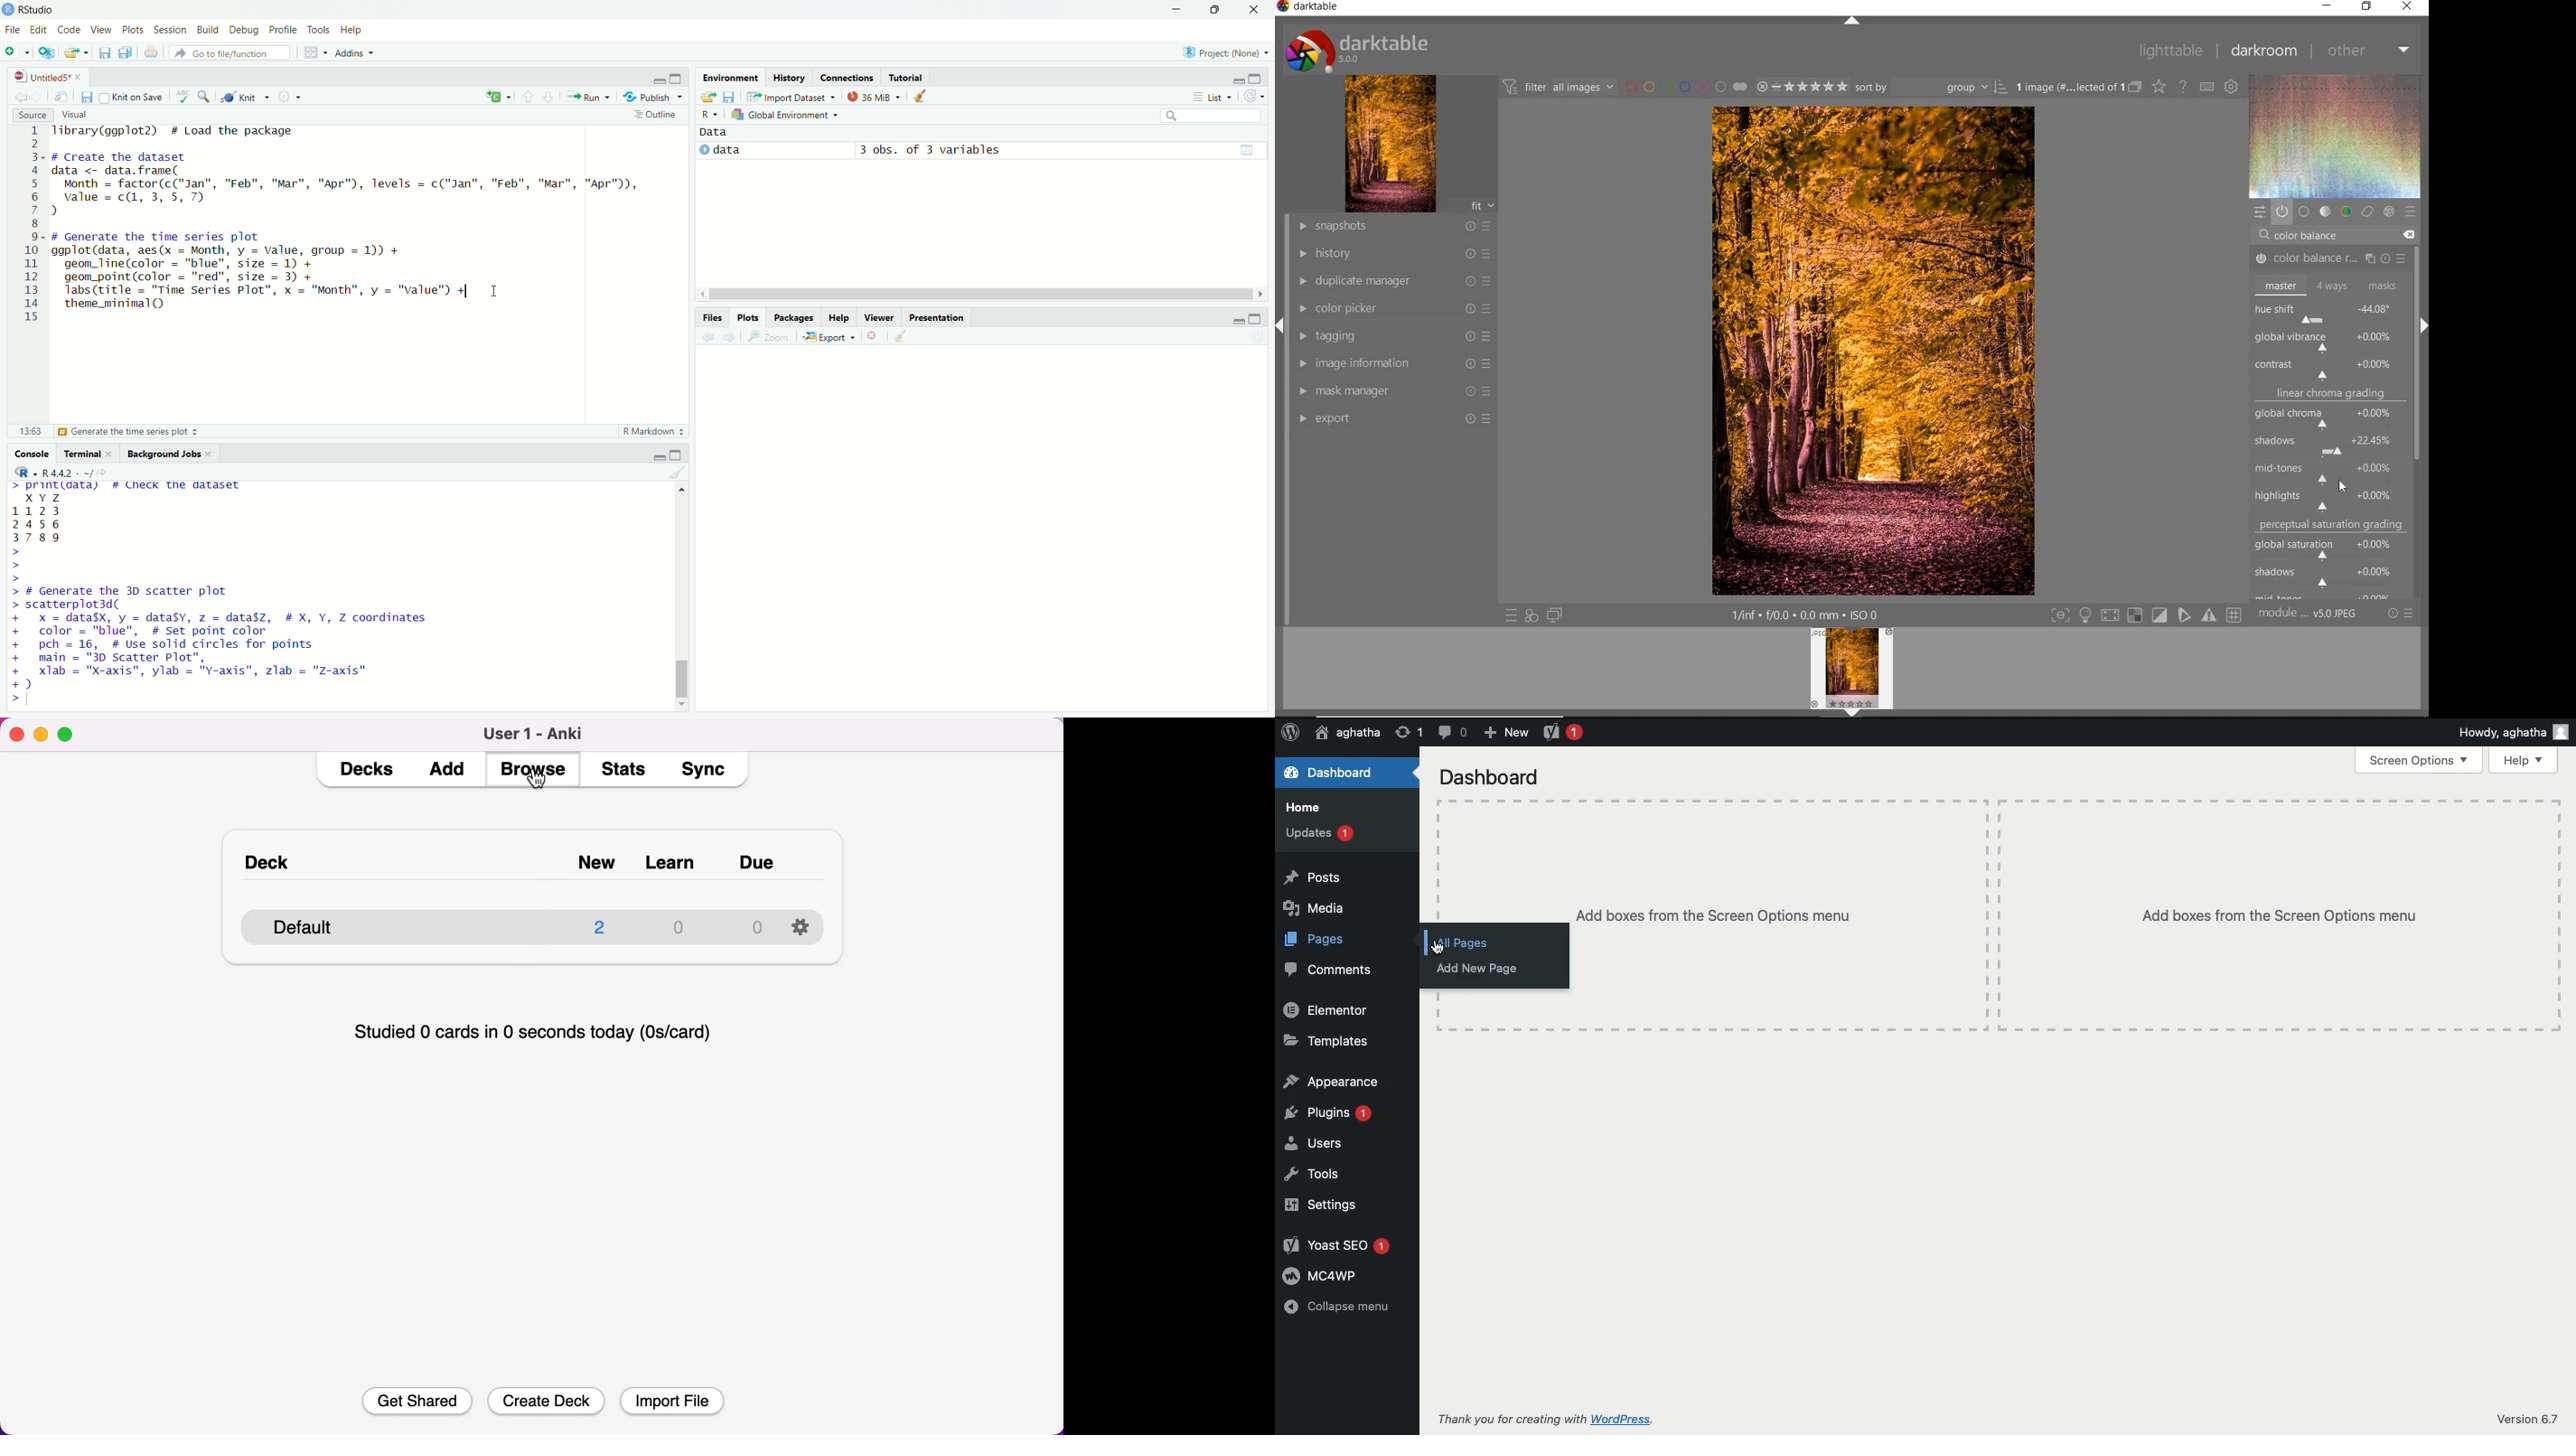  What do you see at coordinates (1316, 878) in the screenshot?
I see `Posts` at bounding box center [1316, 878].